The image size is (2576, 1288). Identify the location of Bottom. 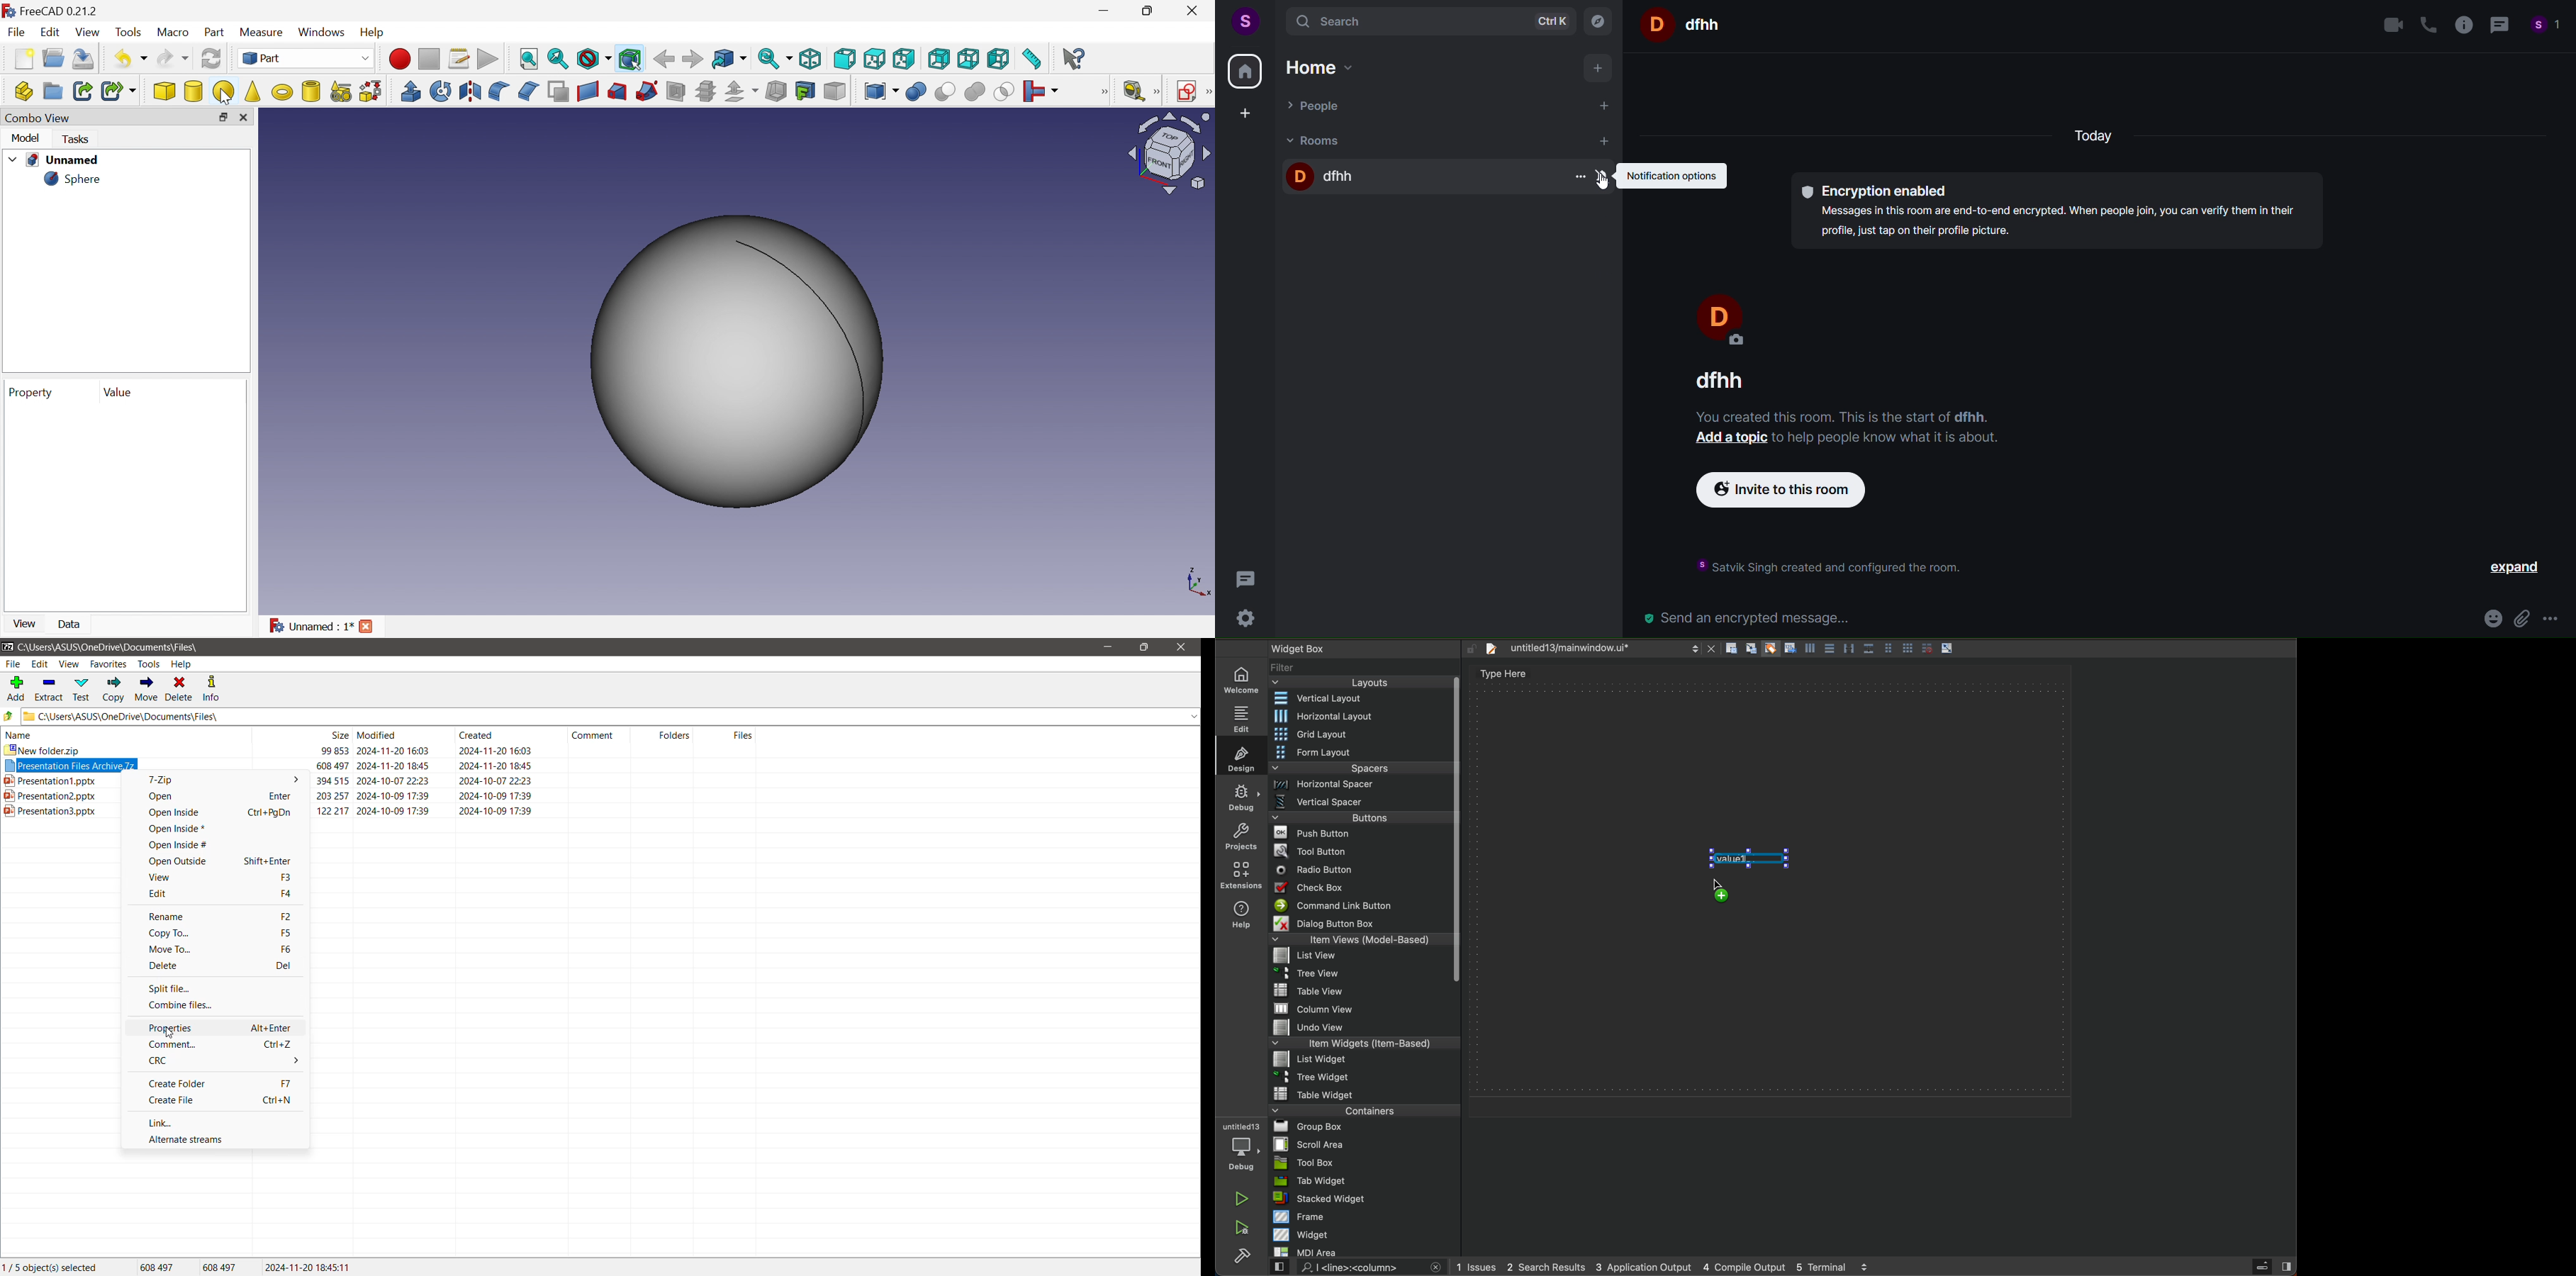
(970, 58).